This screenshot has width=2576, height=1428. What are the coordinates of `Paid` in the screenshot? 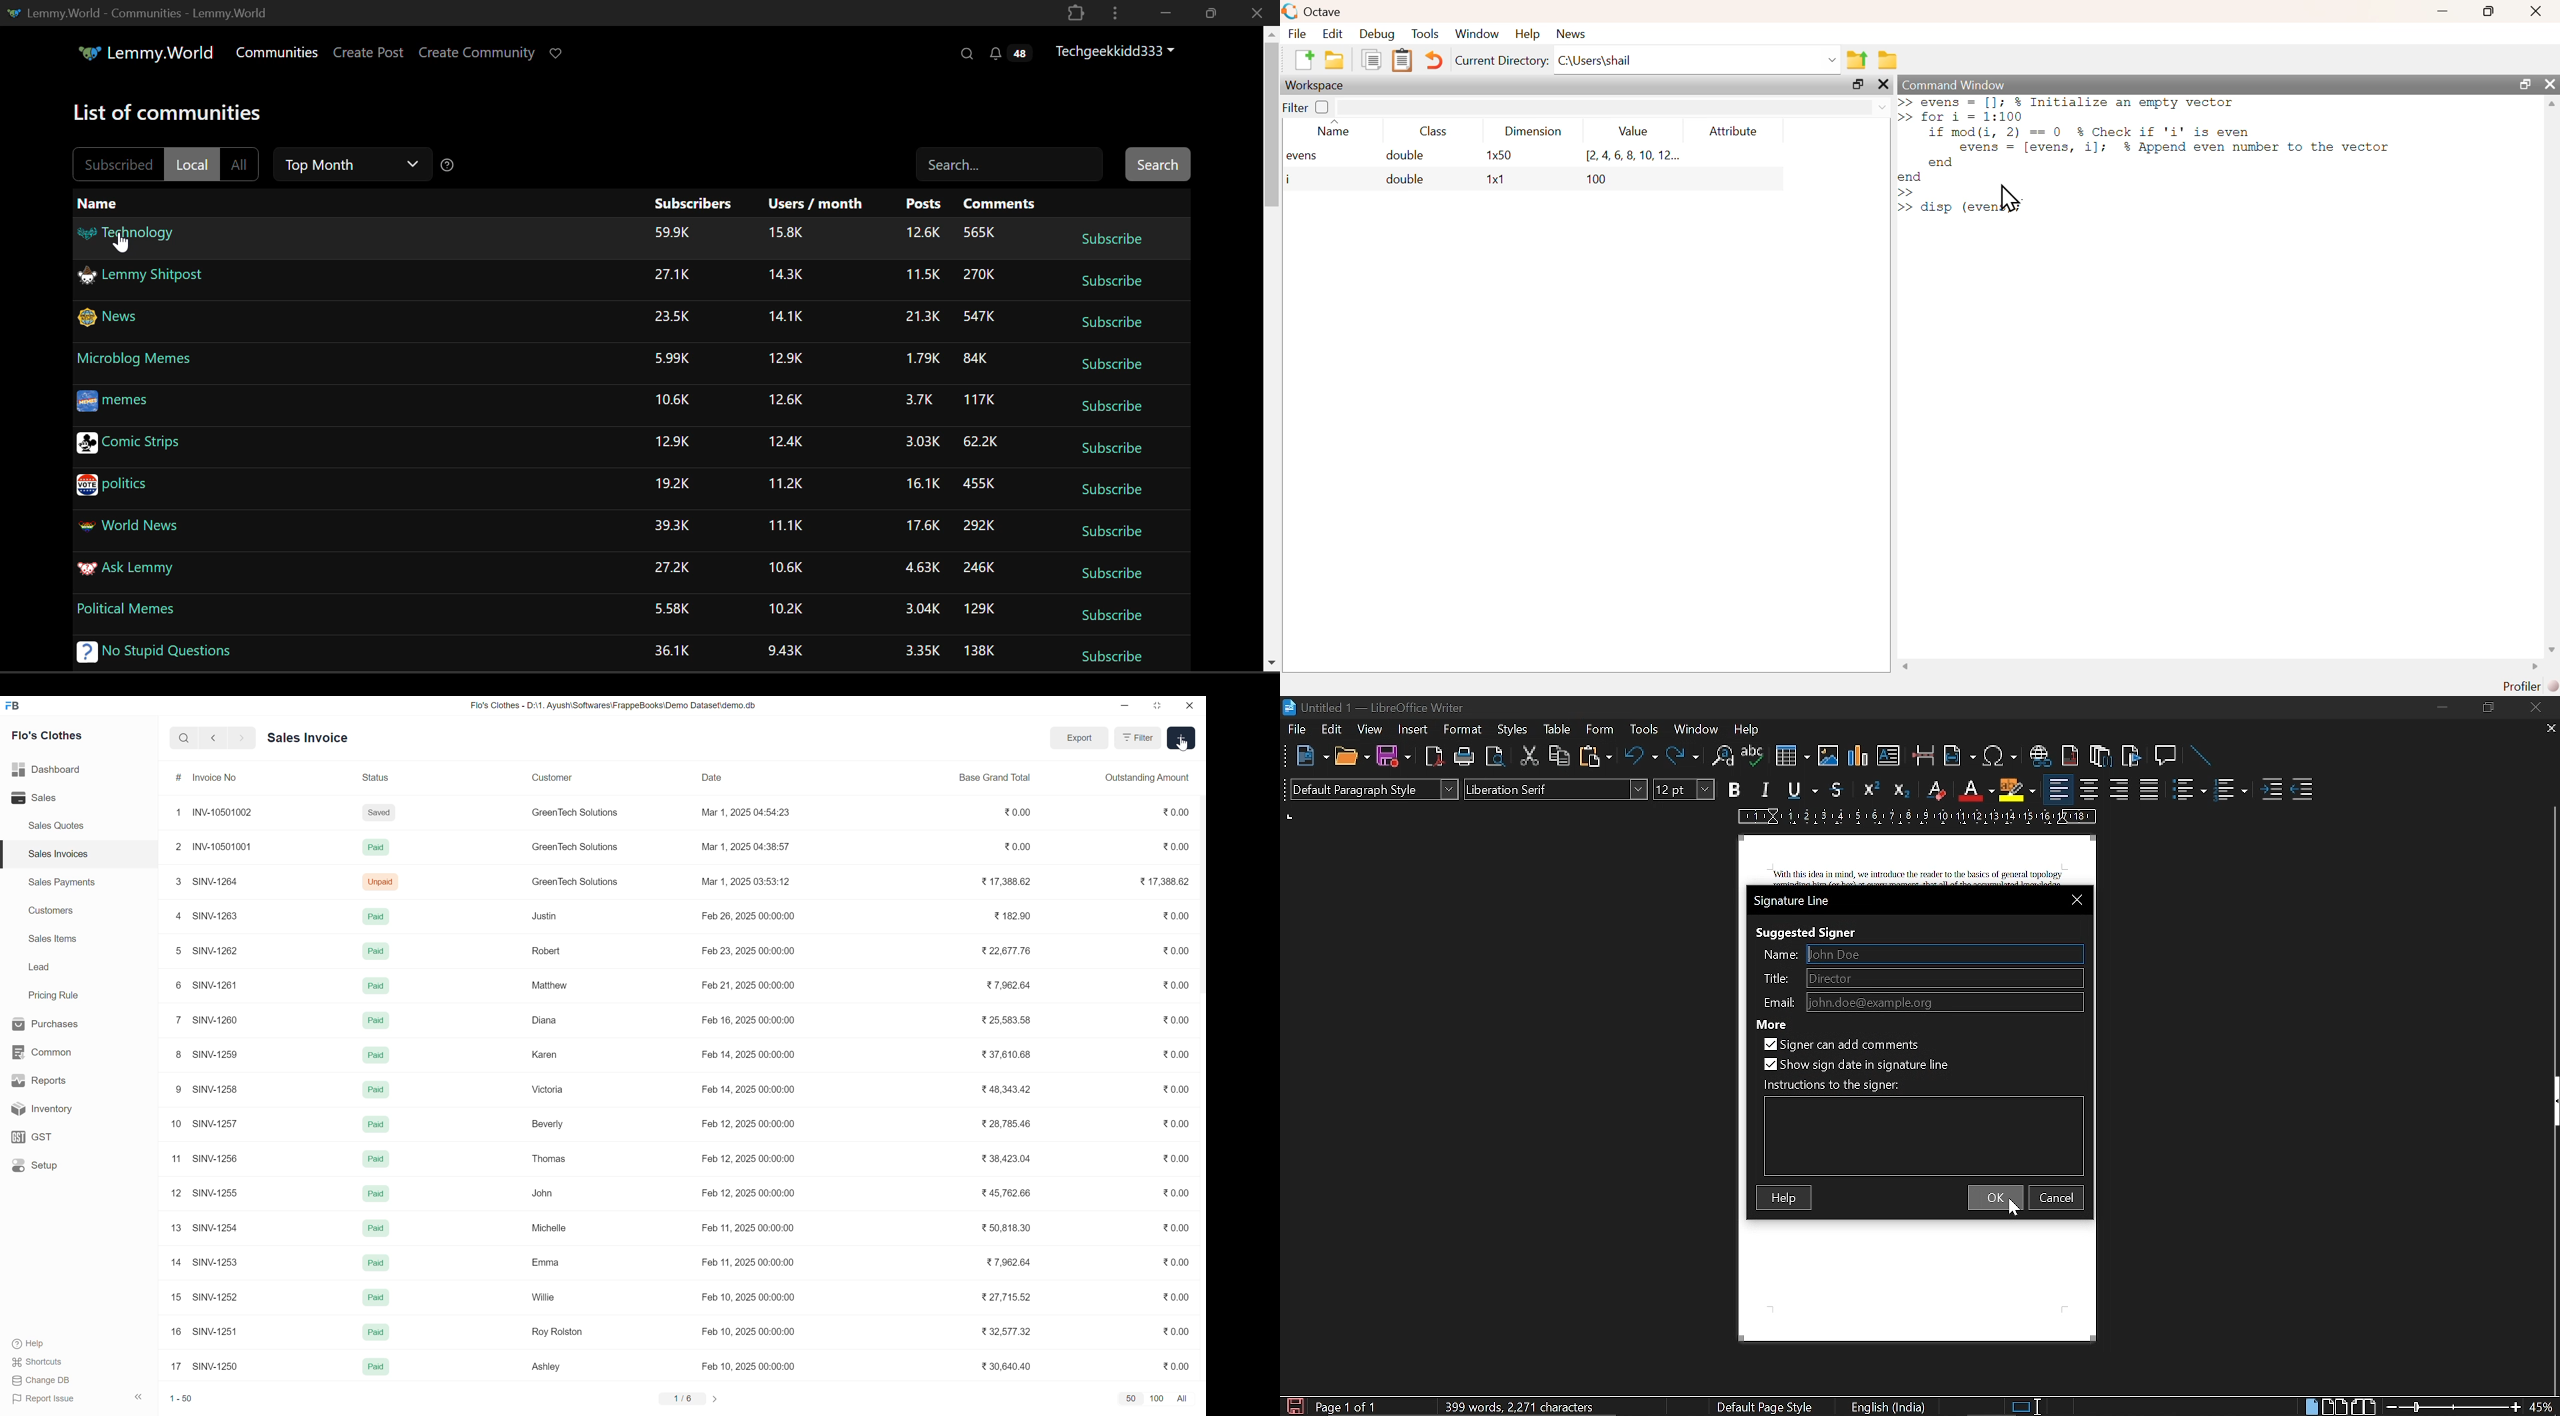 It's located at (373, 917).